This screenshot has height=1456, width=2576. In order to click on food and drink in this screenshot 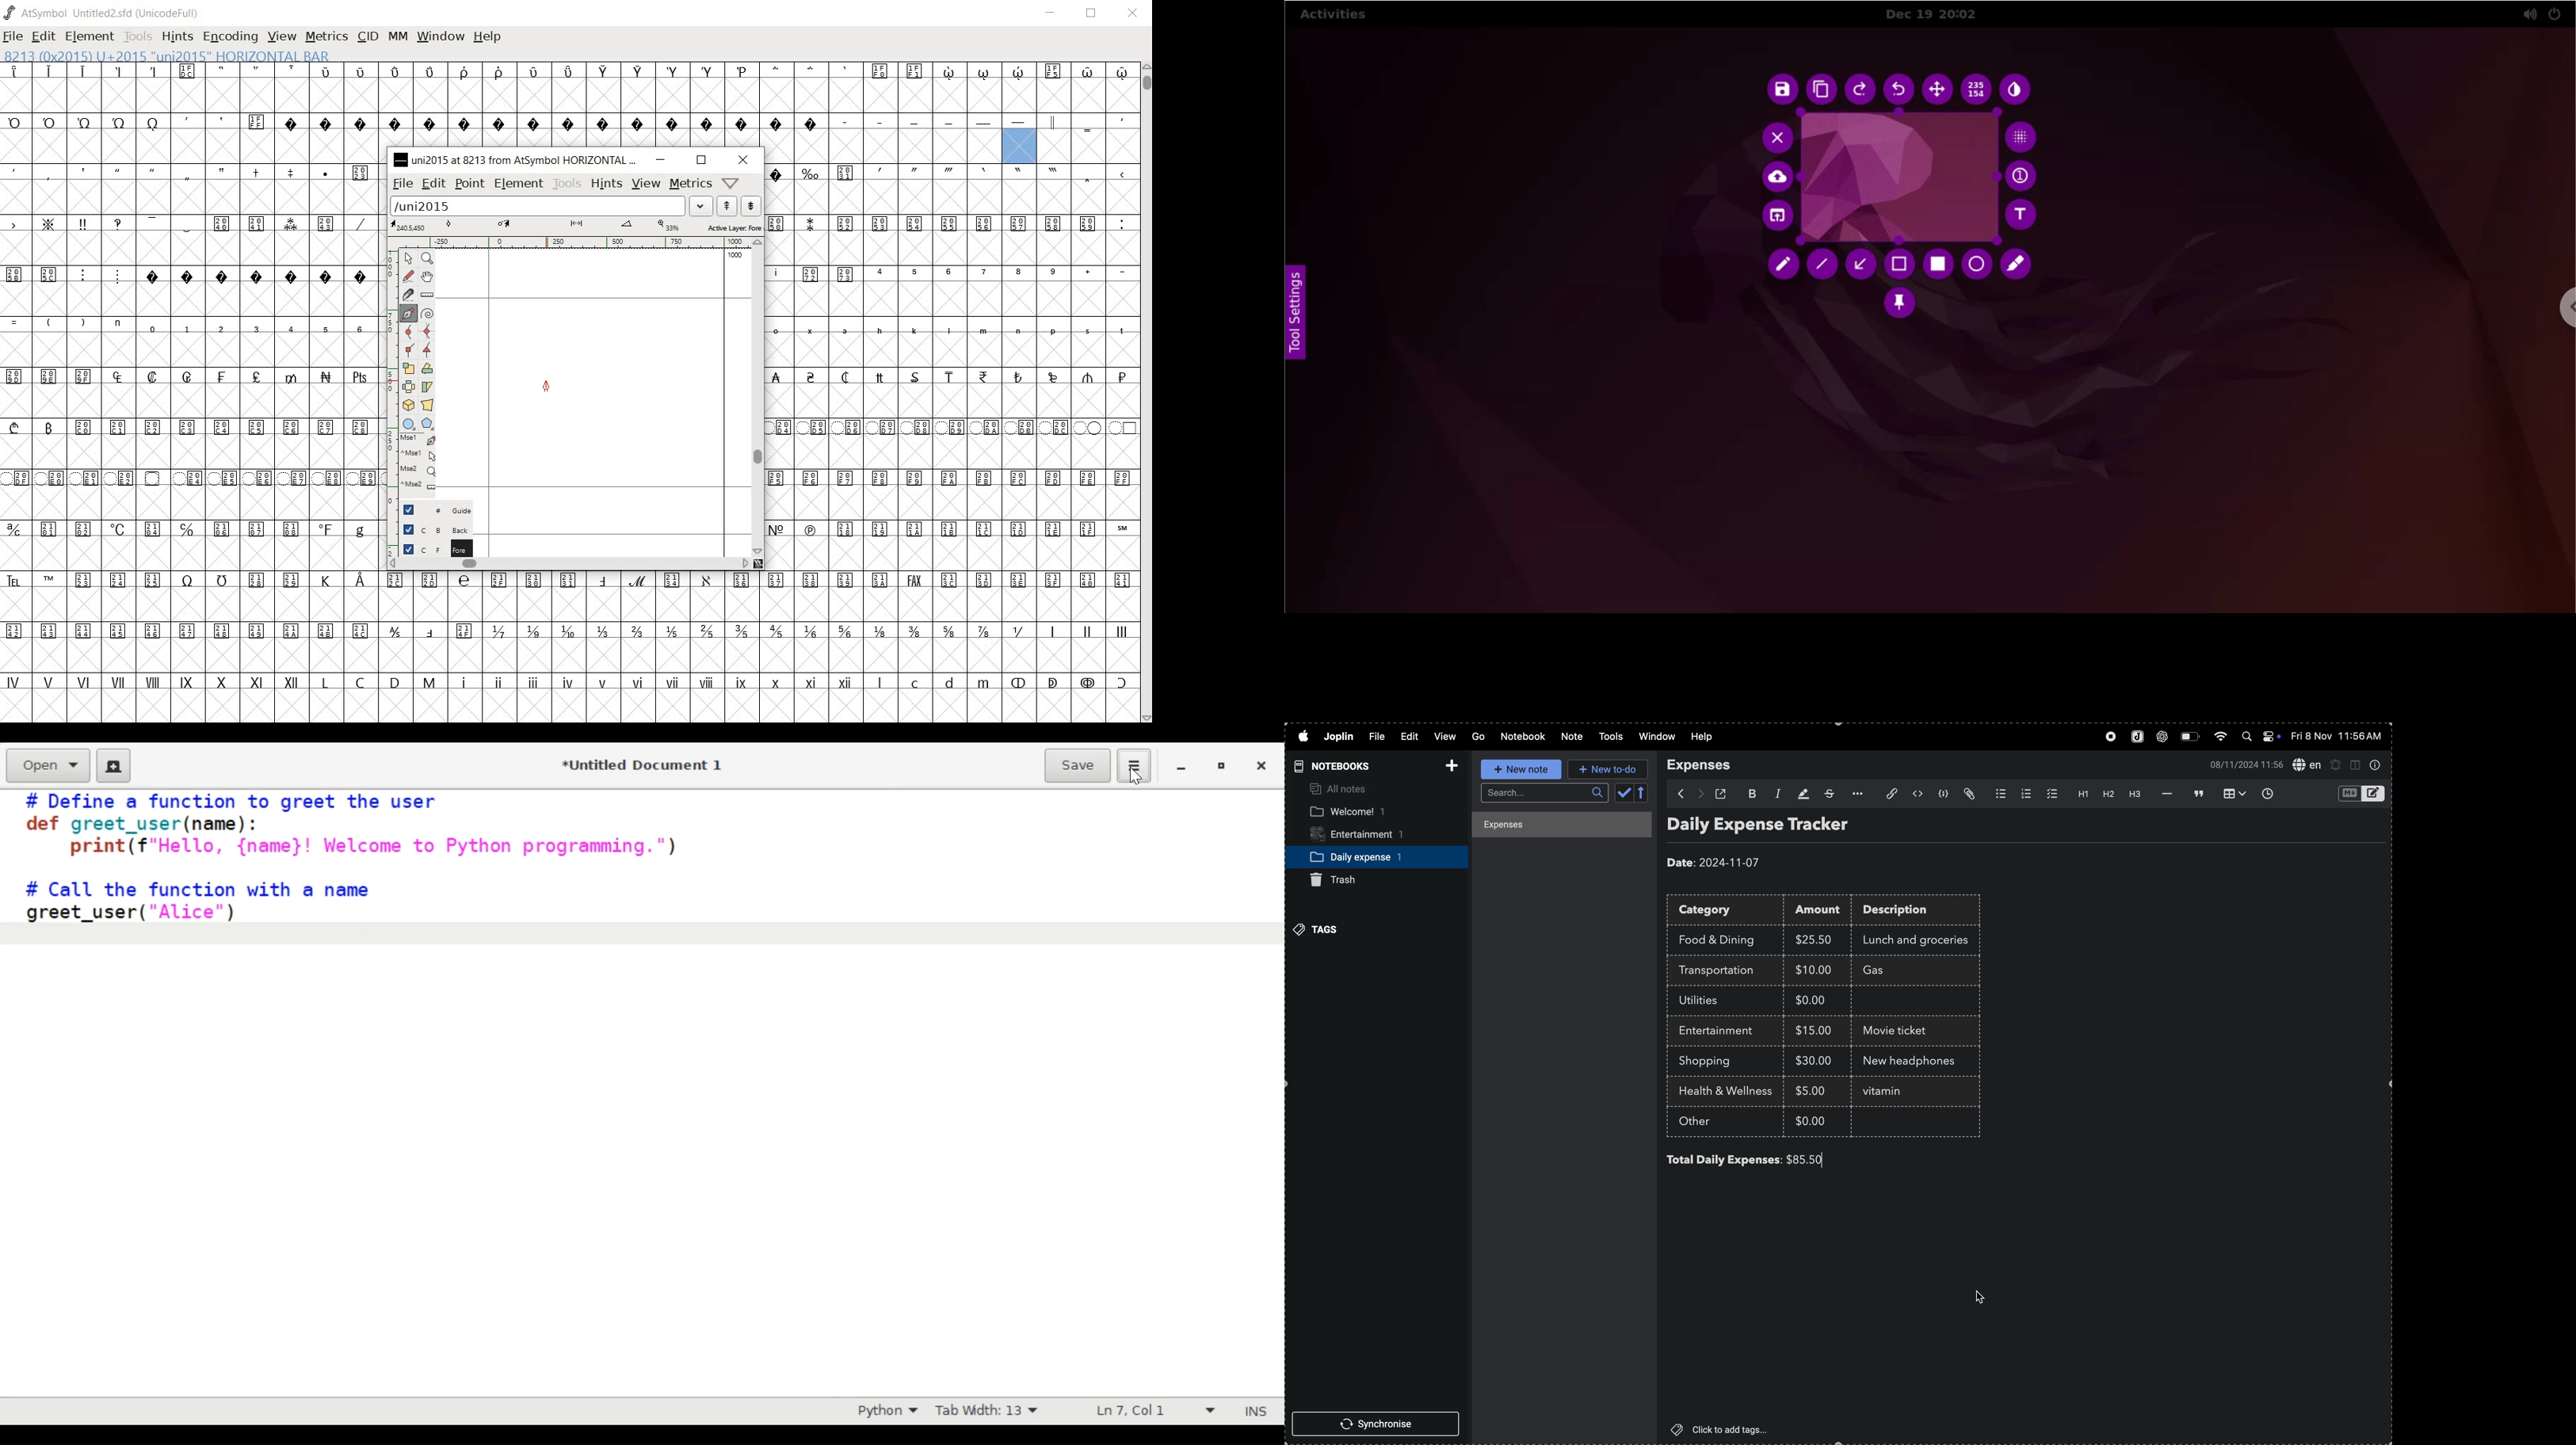, I will do `click(1722, 938)`.